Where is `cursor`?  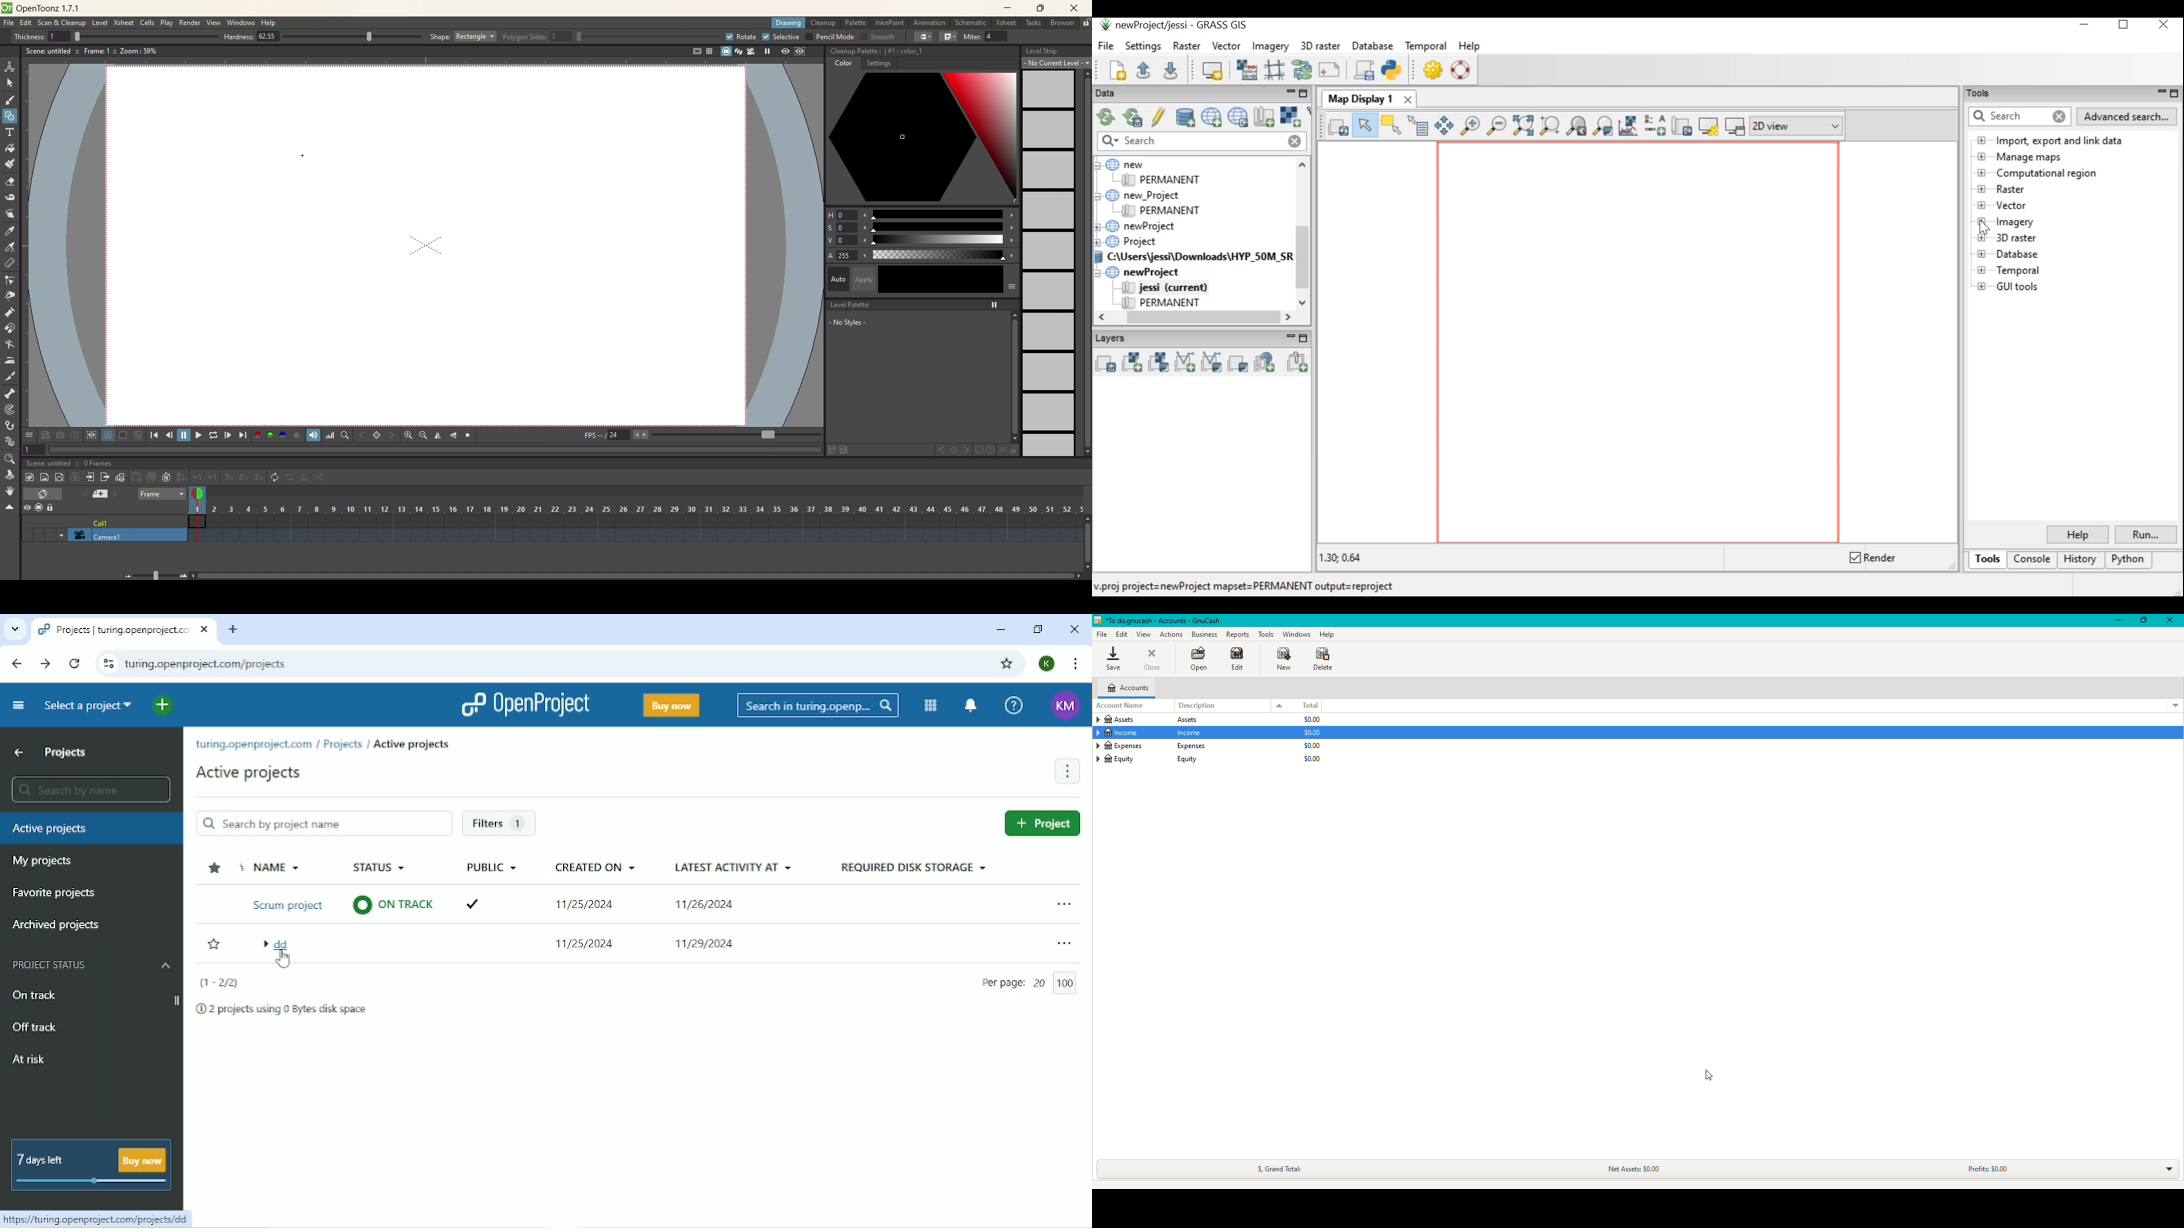
cursor is located at coordinates (283, 958).